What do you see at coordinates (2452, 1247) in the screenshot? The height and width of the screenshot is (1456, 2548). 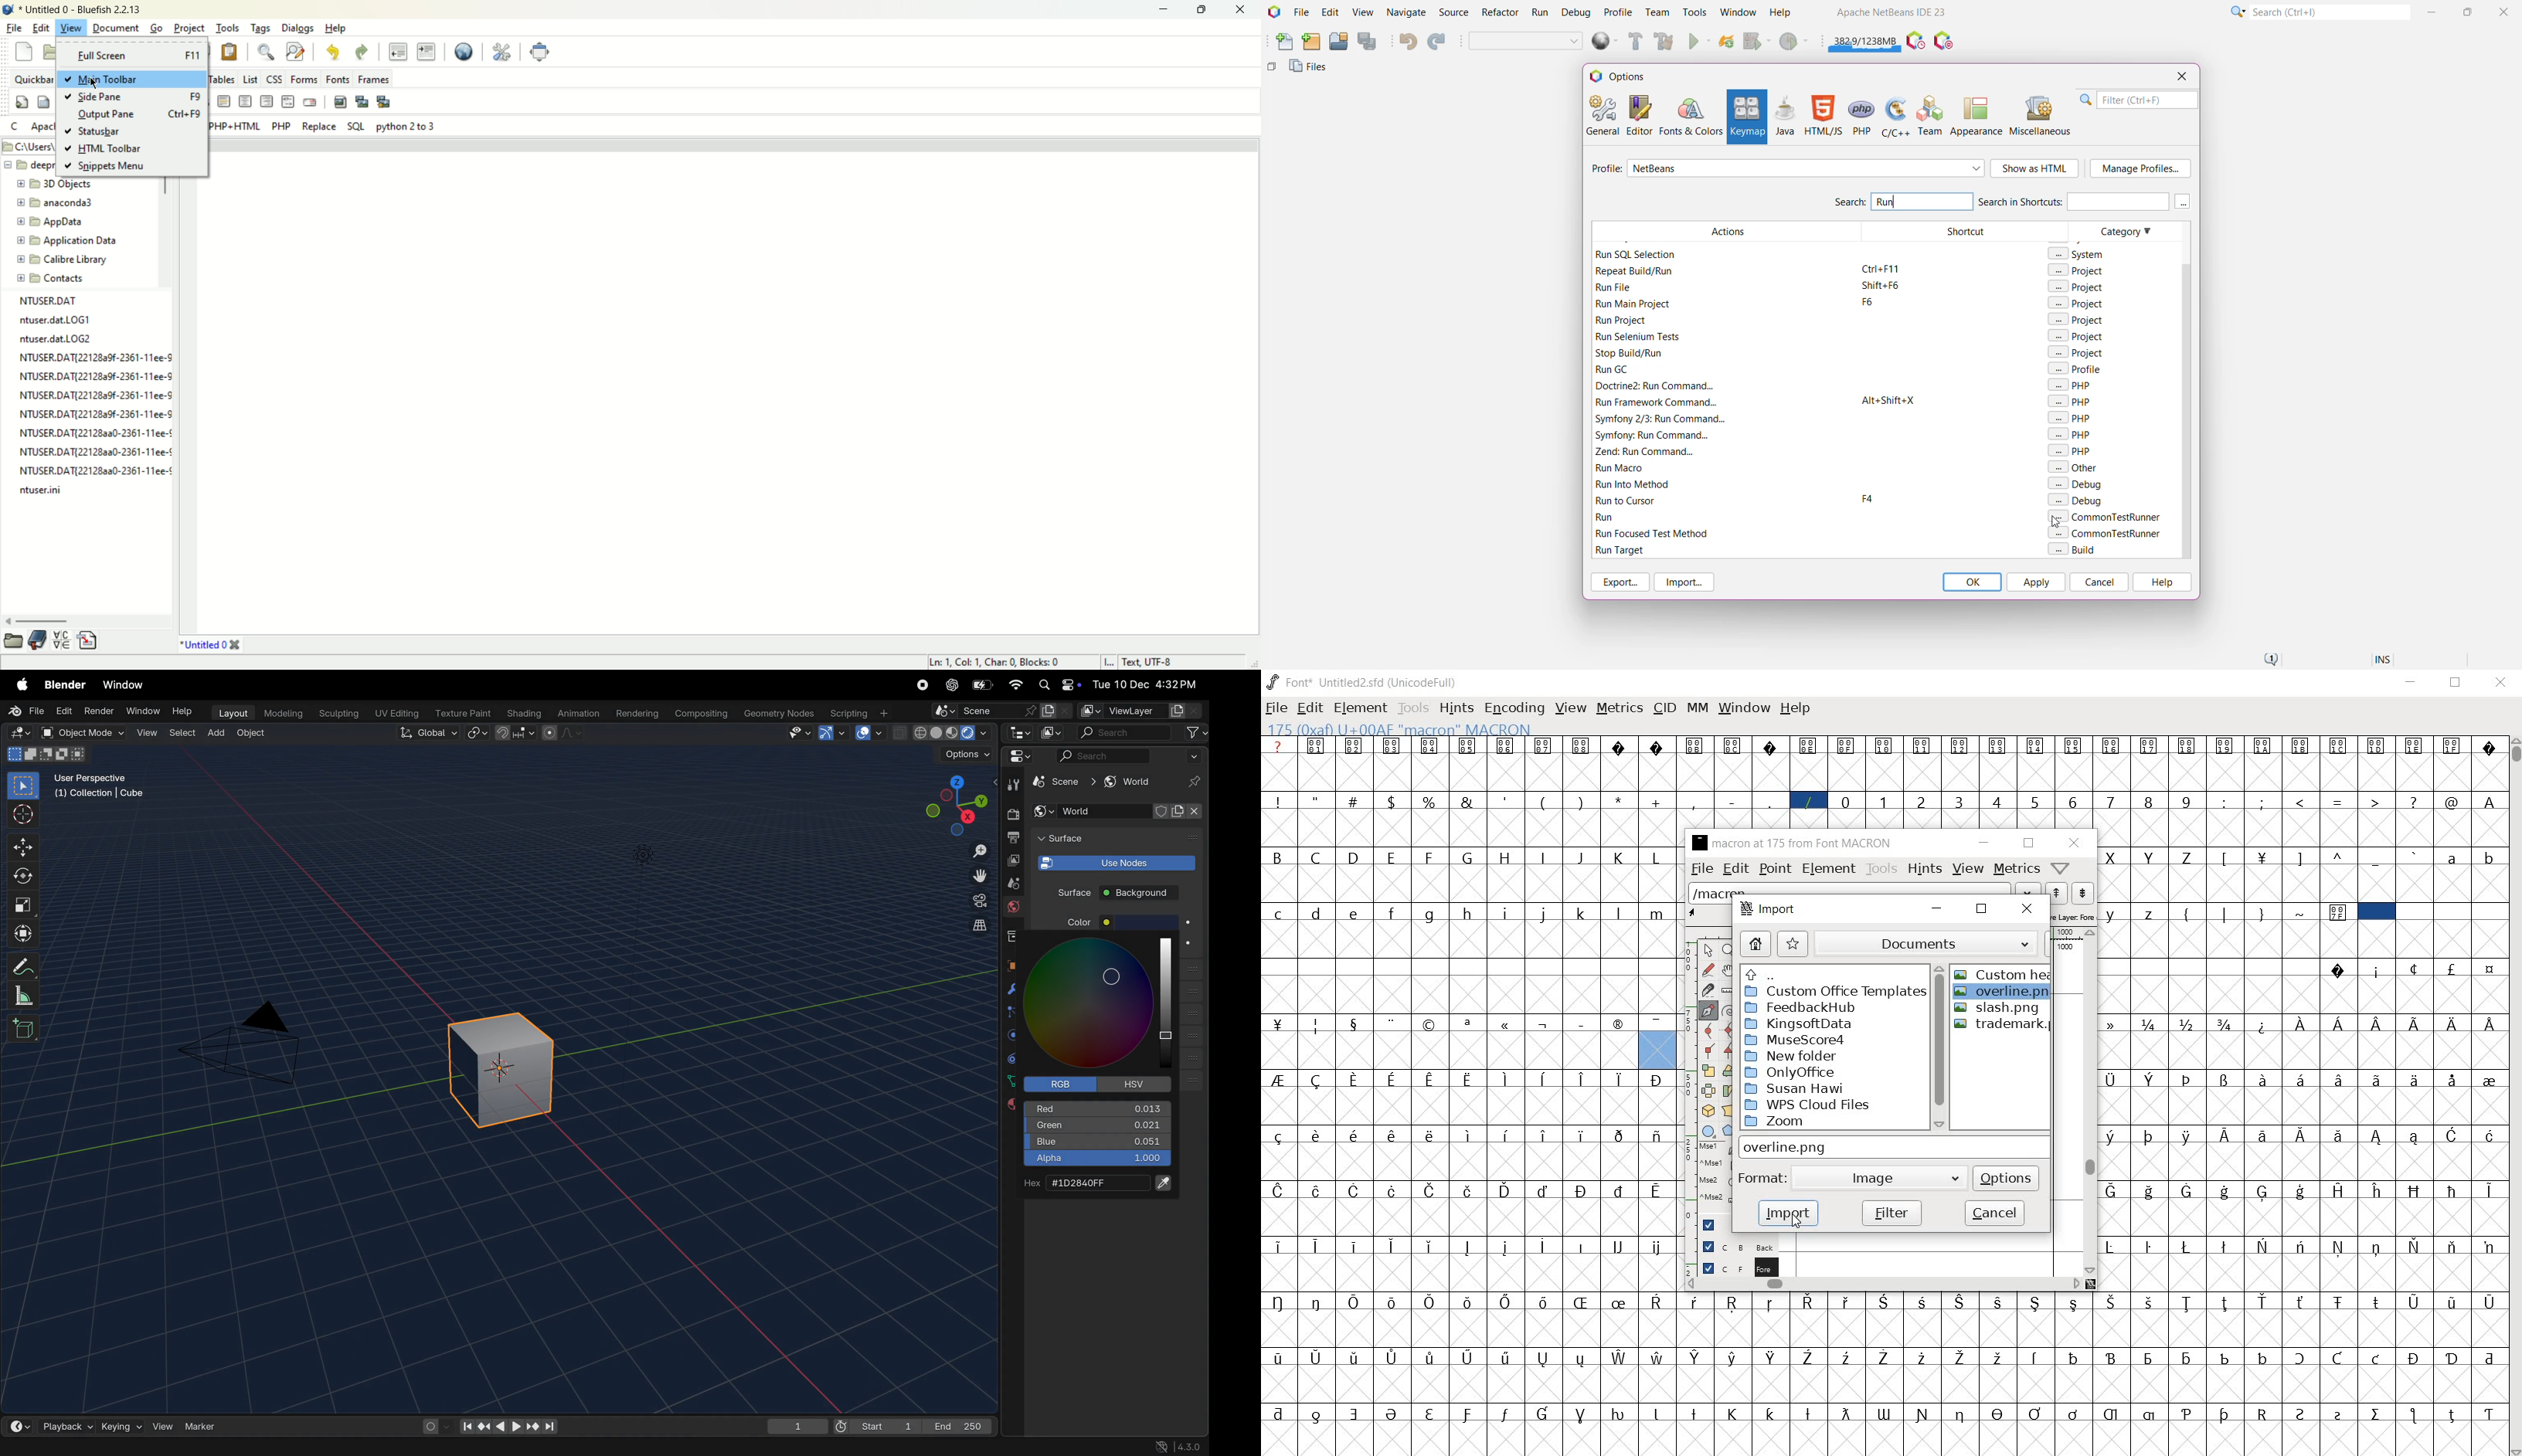 I see `Symbol` at bounding box center [2452, 1247].